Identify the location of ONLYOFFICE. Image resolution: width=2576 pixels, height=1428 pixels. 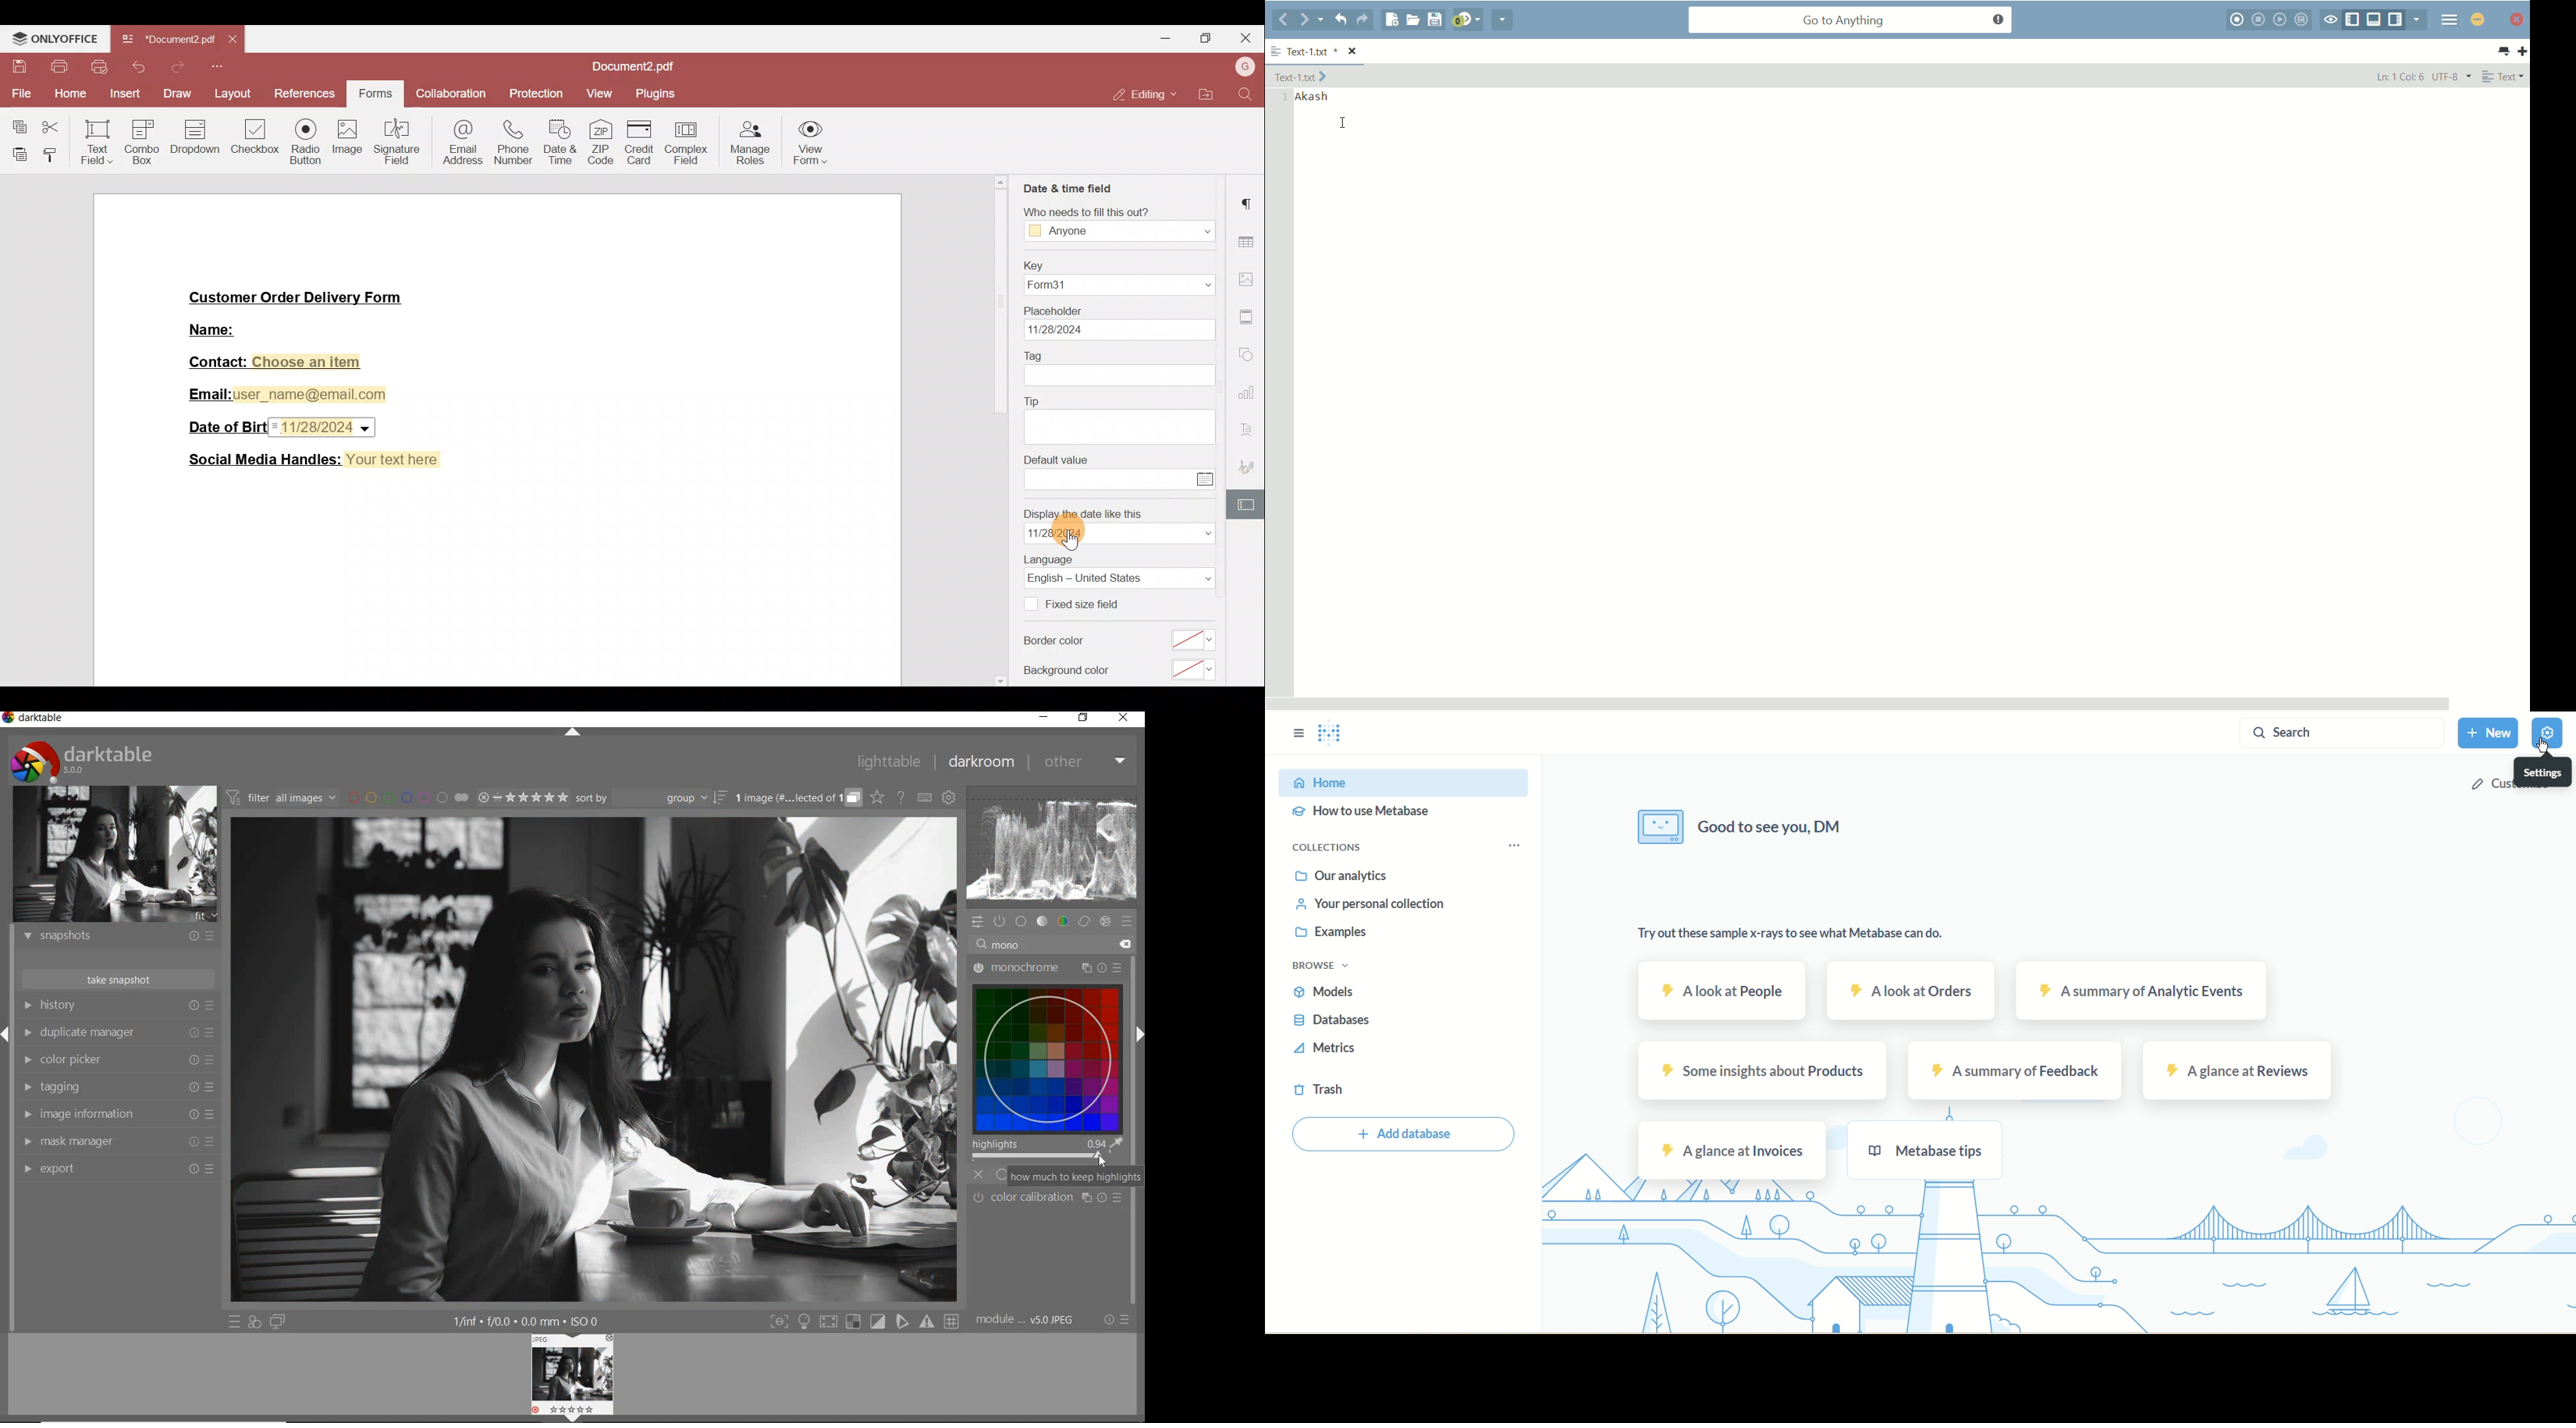
(55, 36).